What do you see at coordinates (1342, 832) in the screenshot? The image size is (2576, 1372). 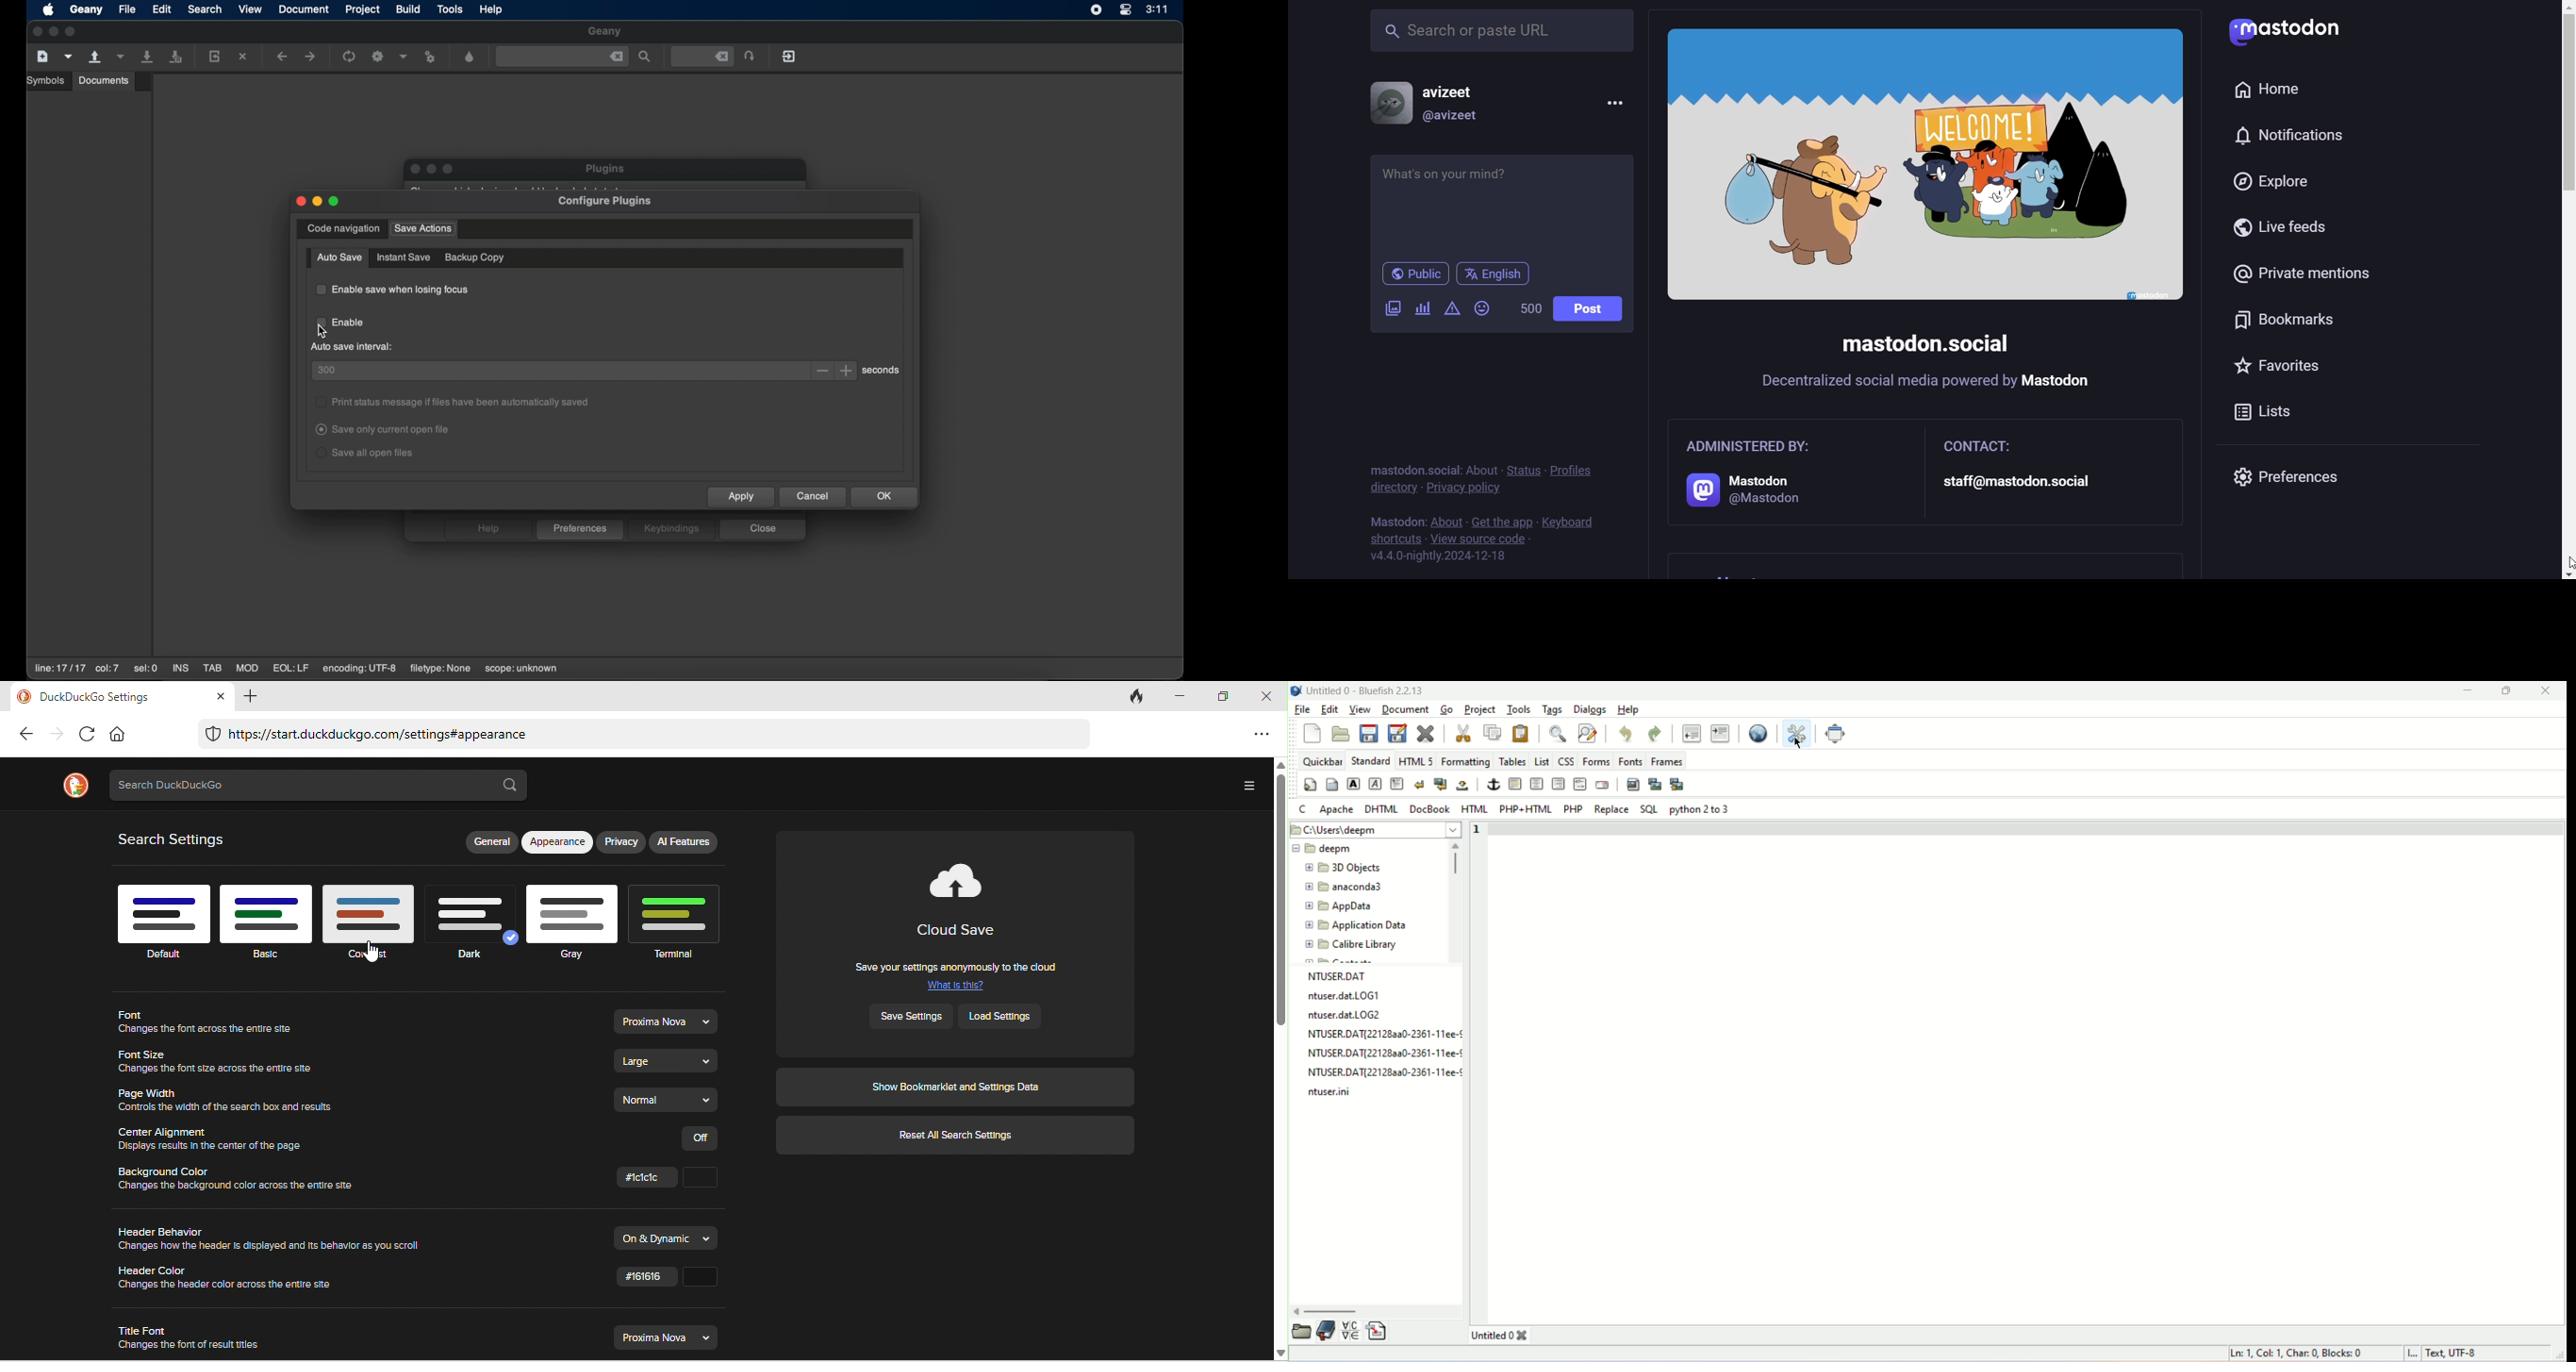 I see ` C\Users\deepm` at bounding box center [1342, 832].